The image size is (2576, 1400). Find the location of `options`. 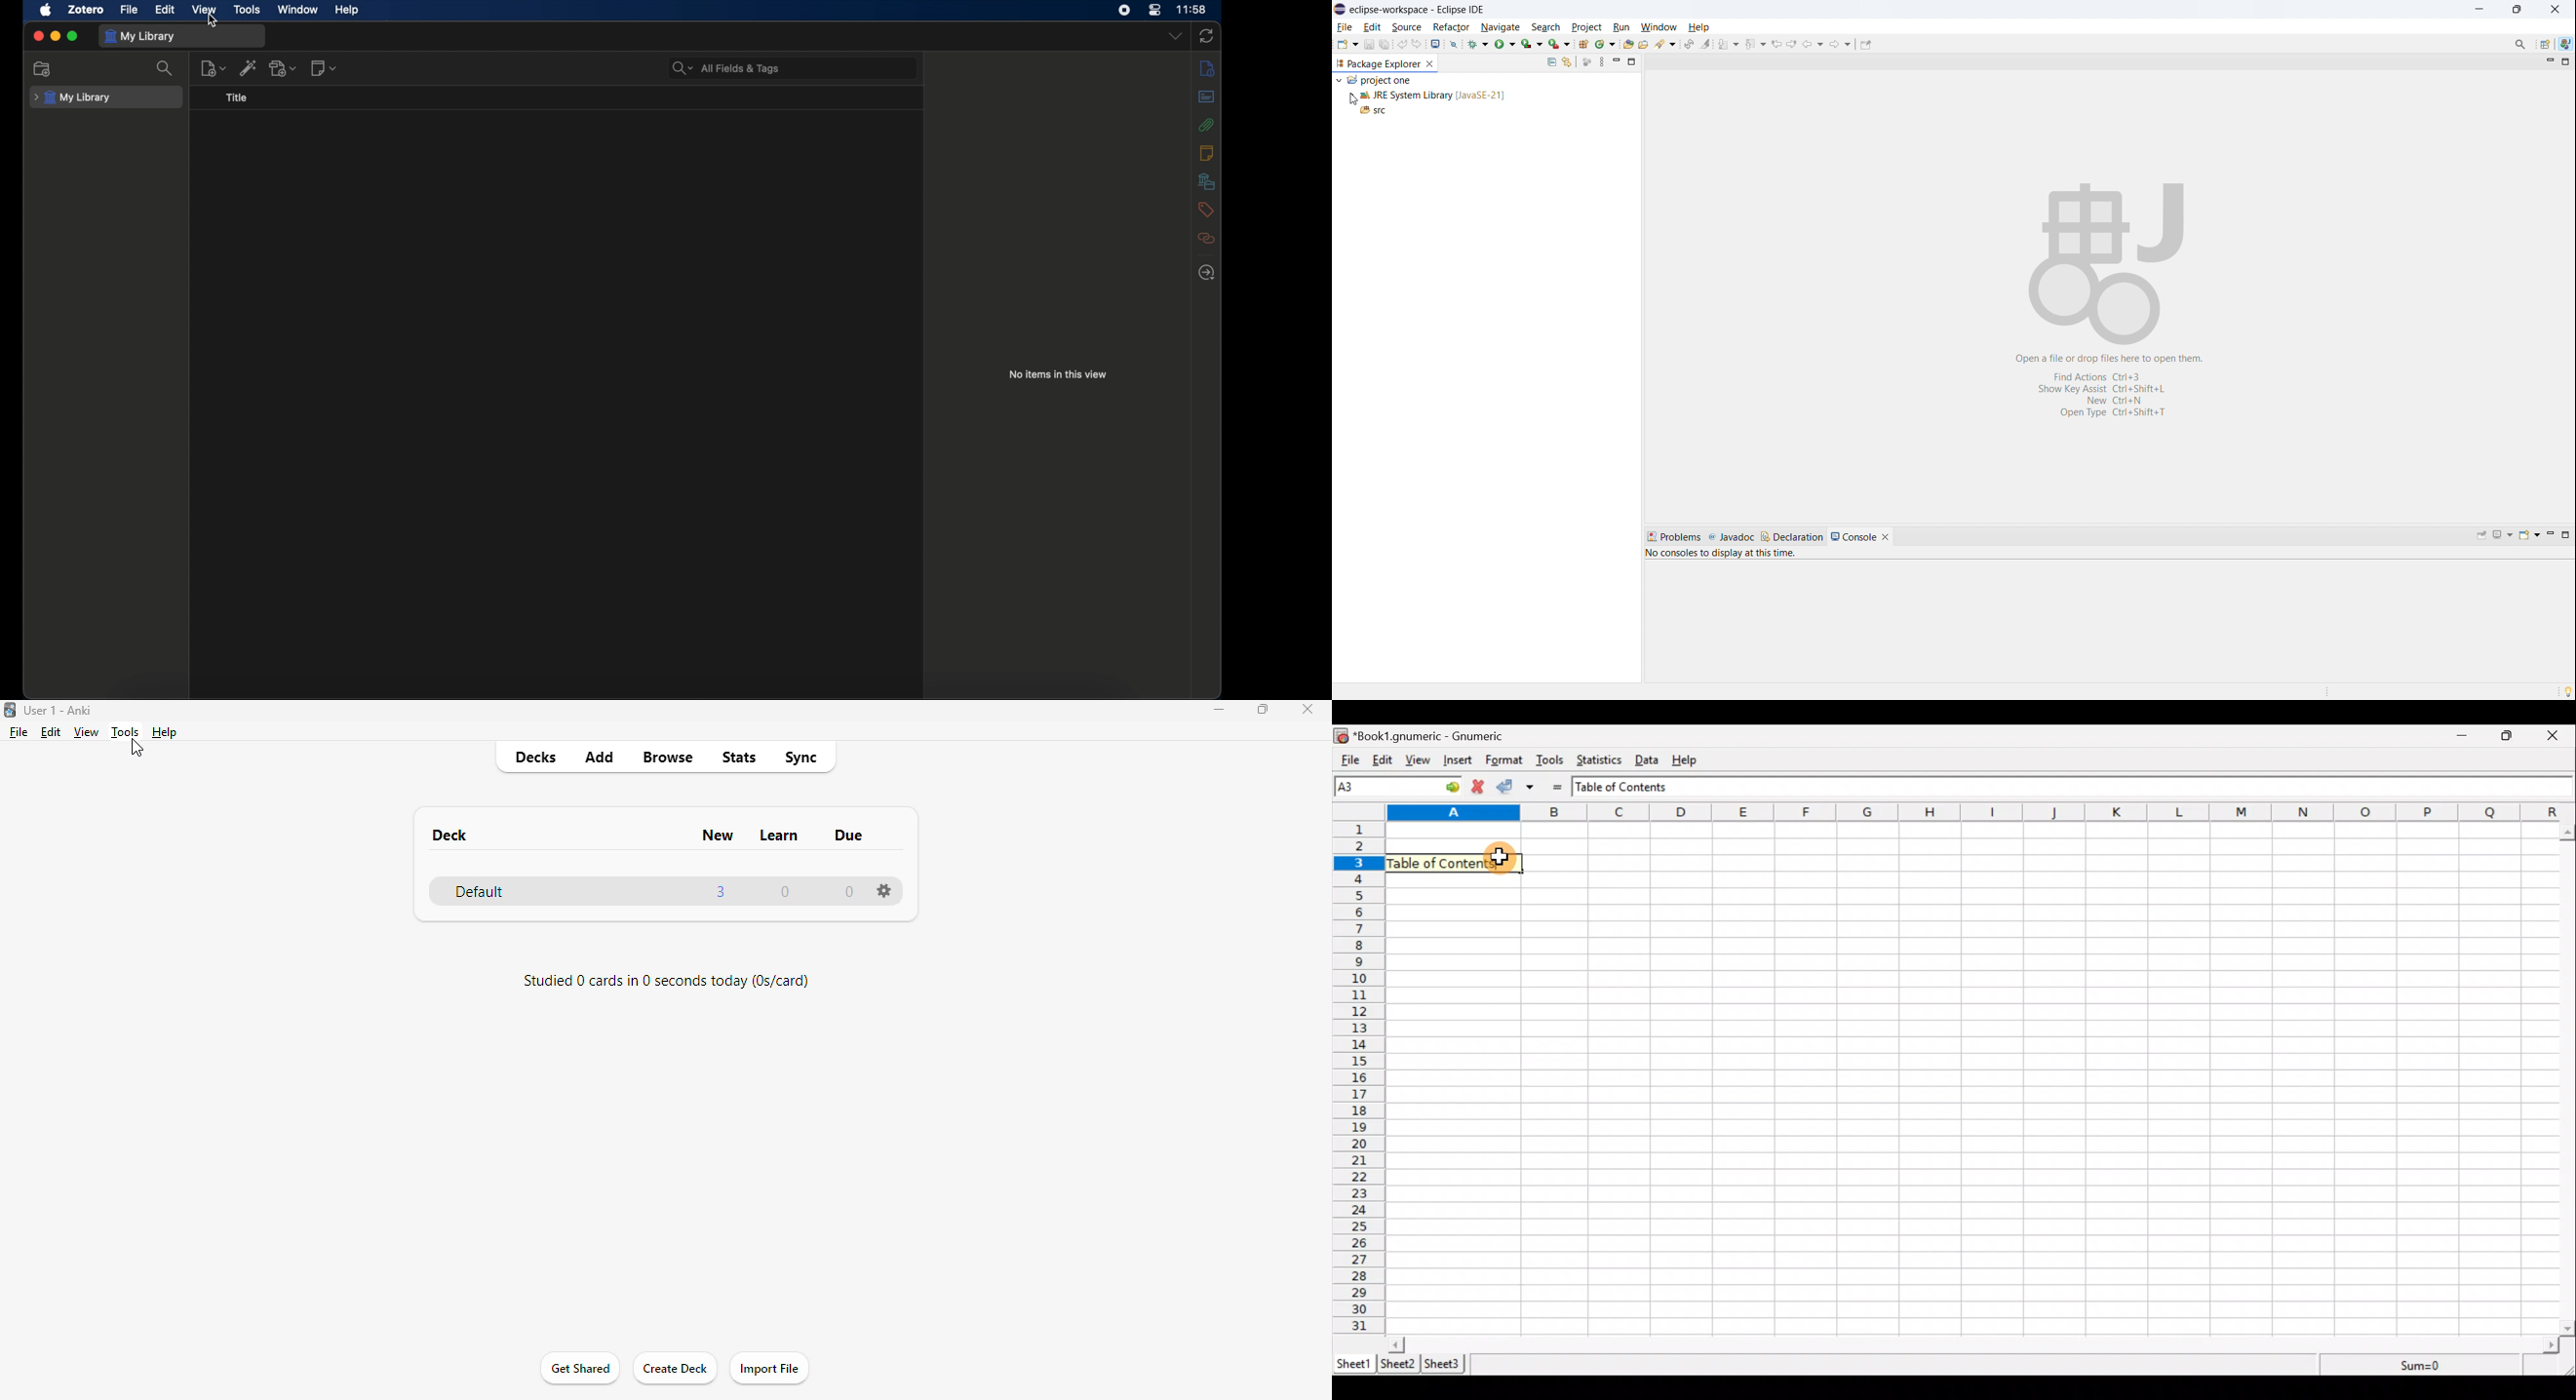

options is located at coordinates (883, 891).